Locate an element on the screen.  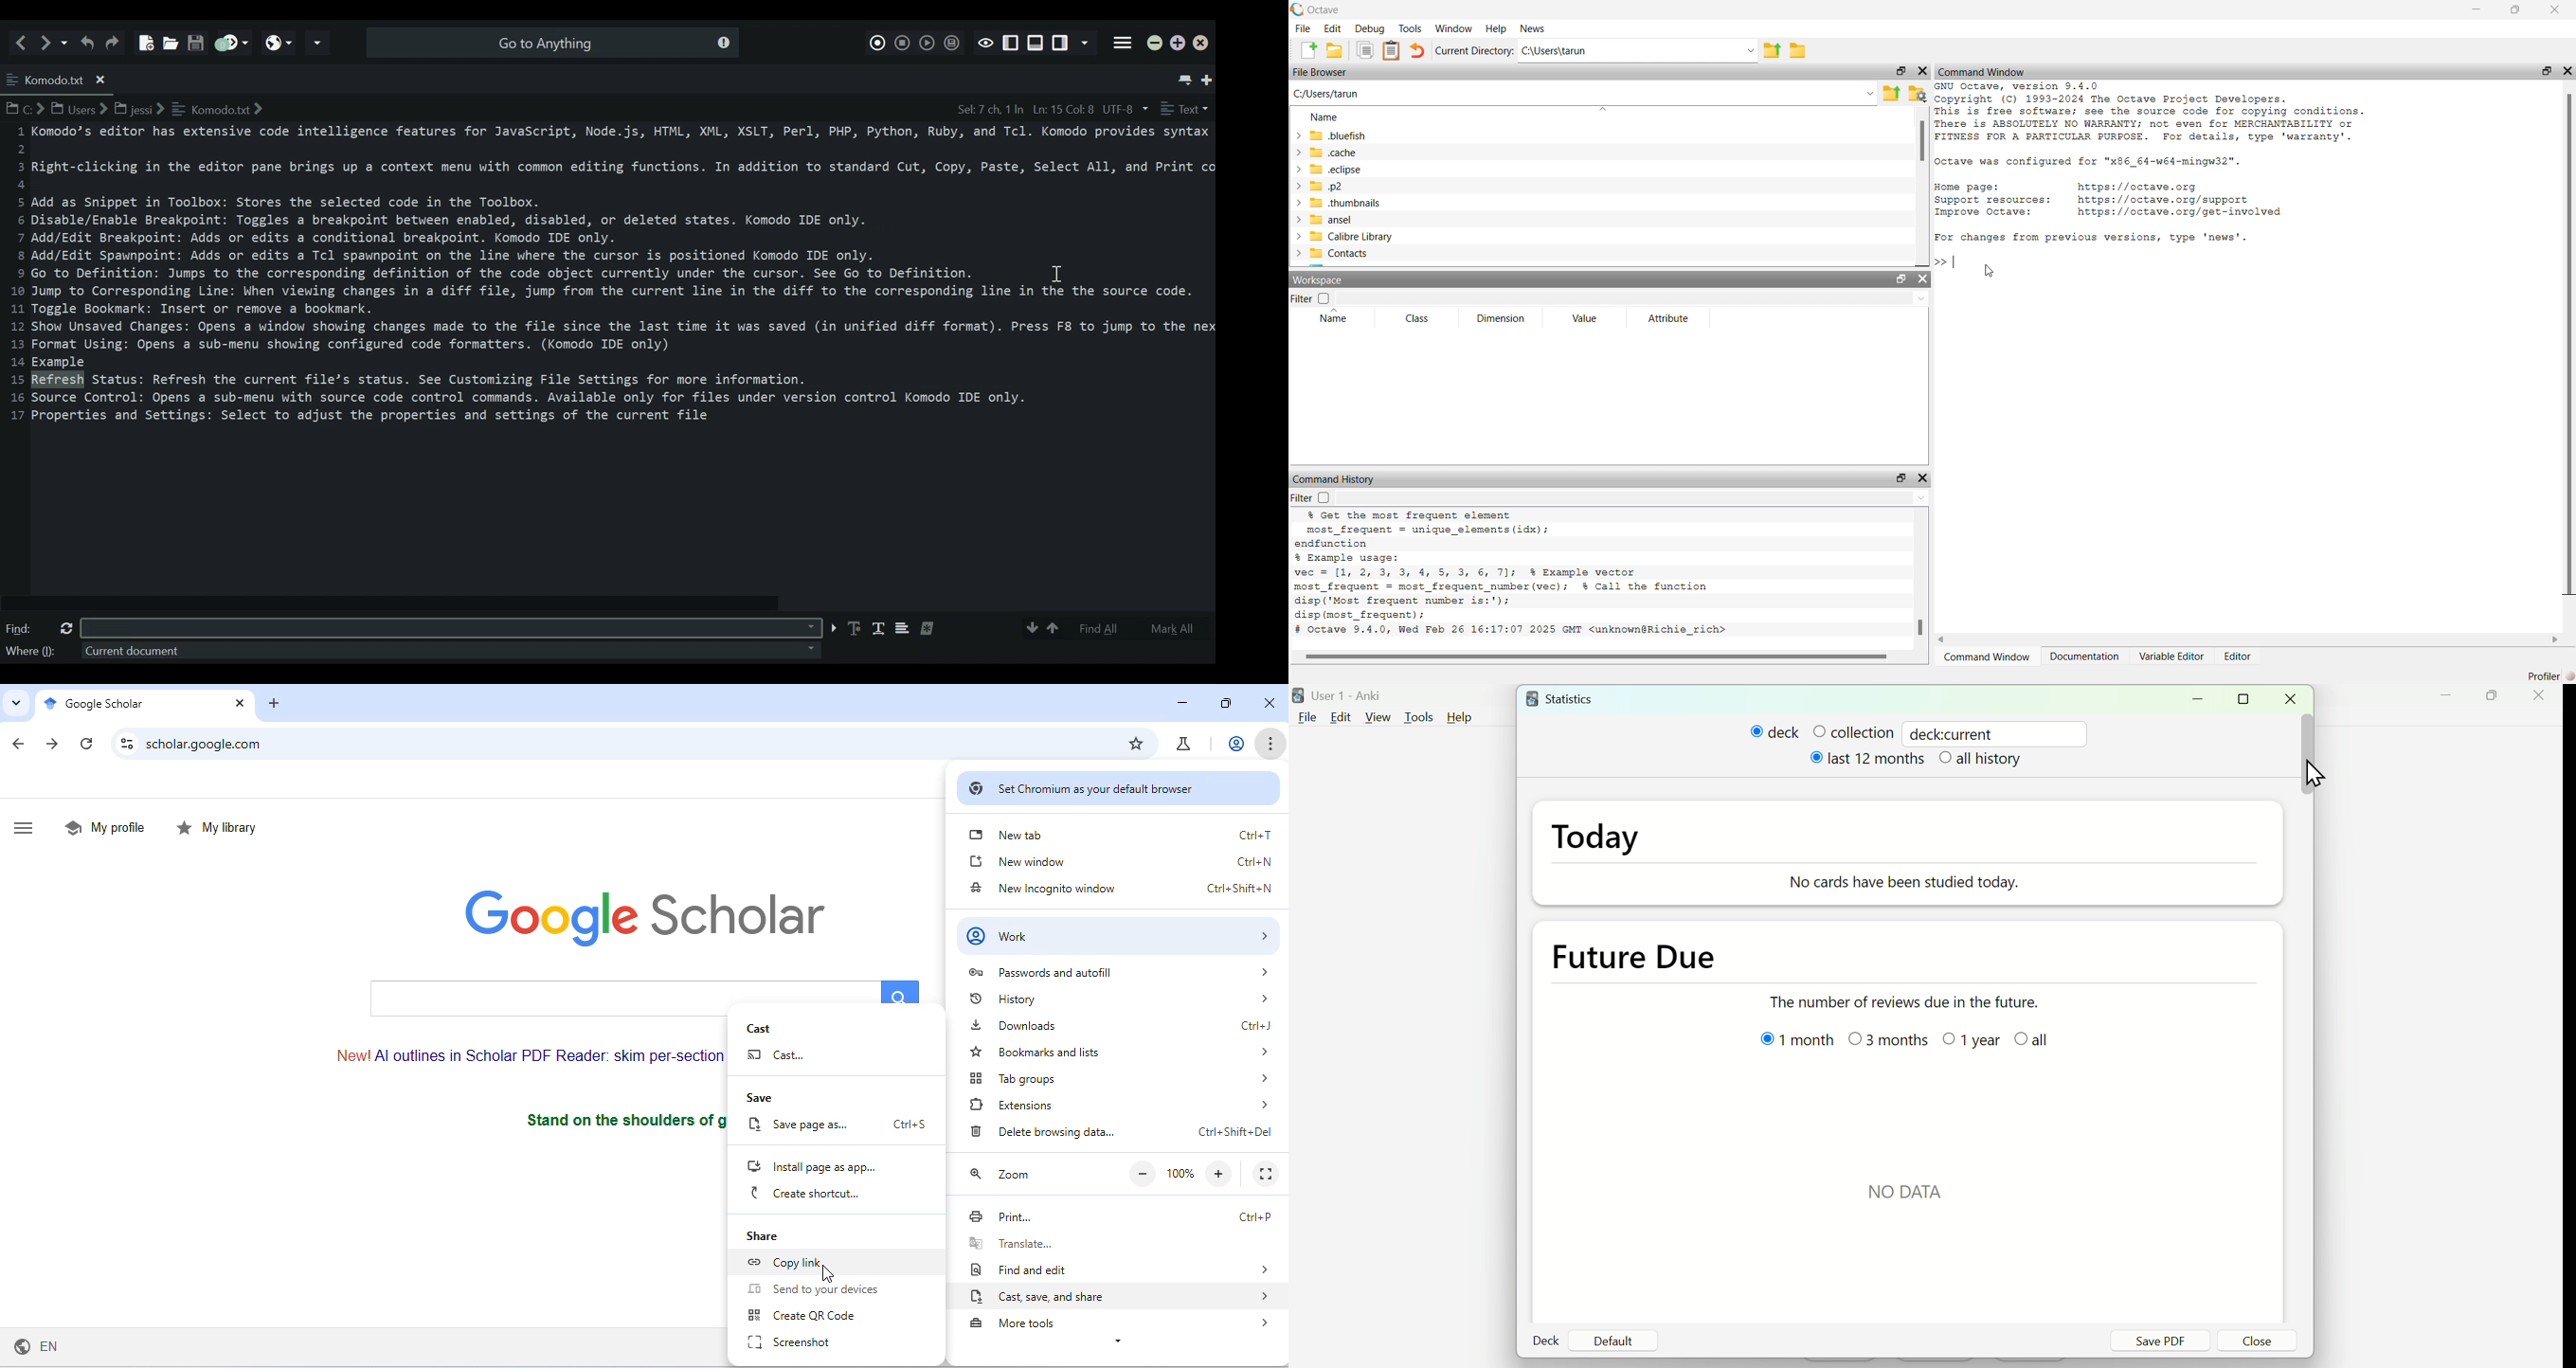
Undock Widget is located at coordinates (1901, 278).